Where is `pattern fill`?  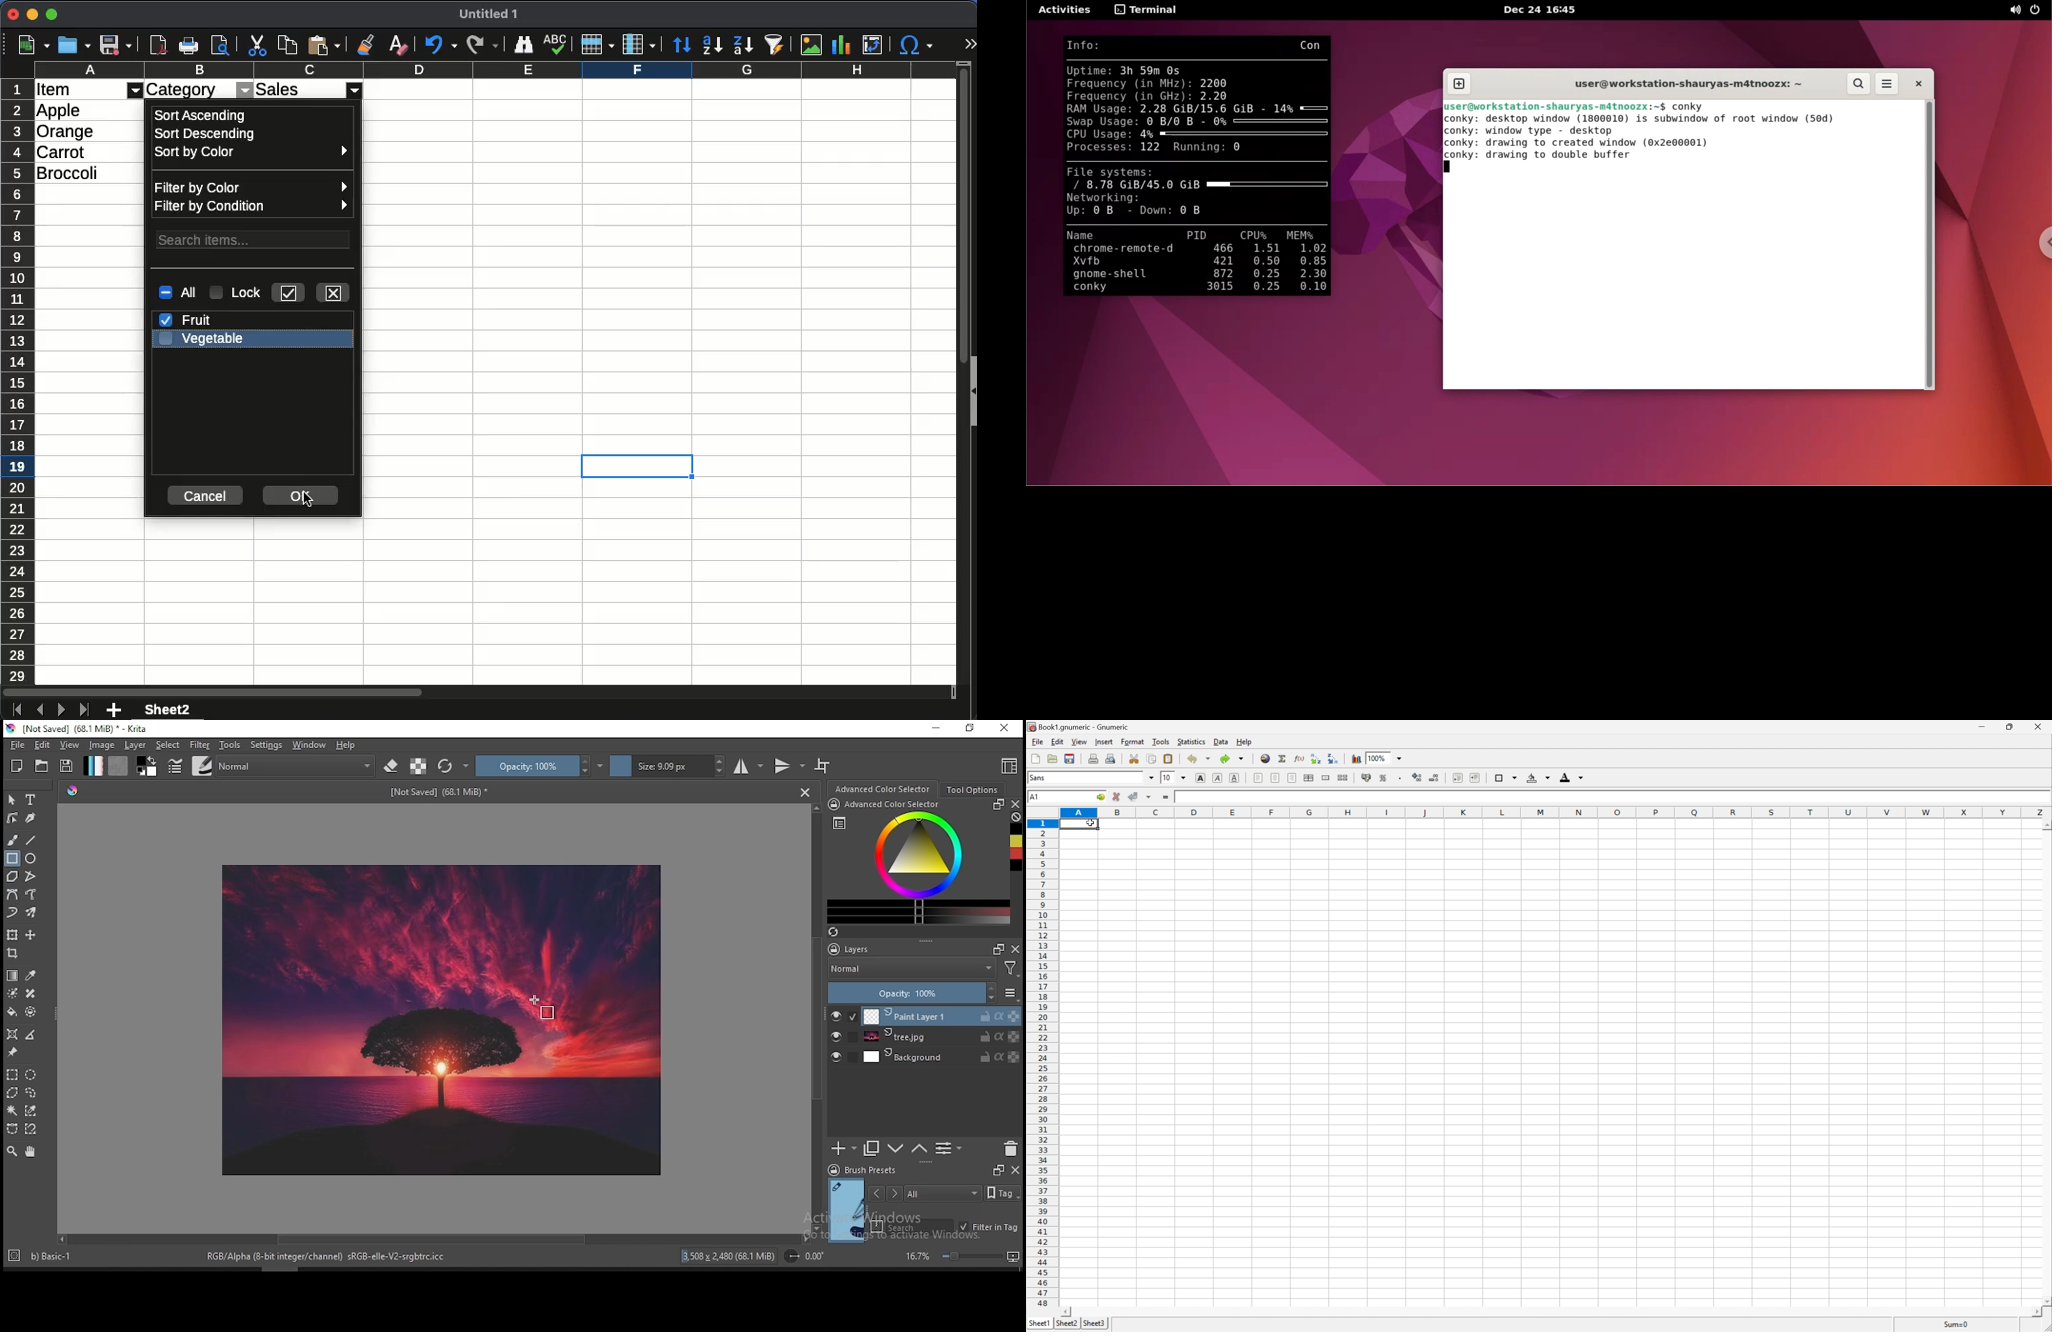 pattern fill is located at coordinates (119, 766).